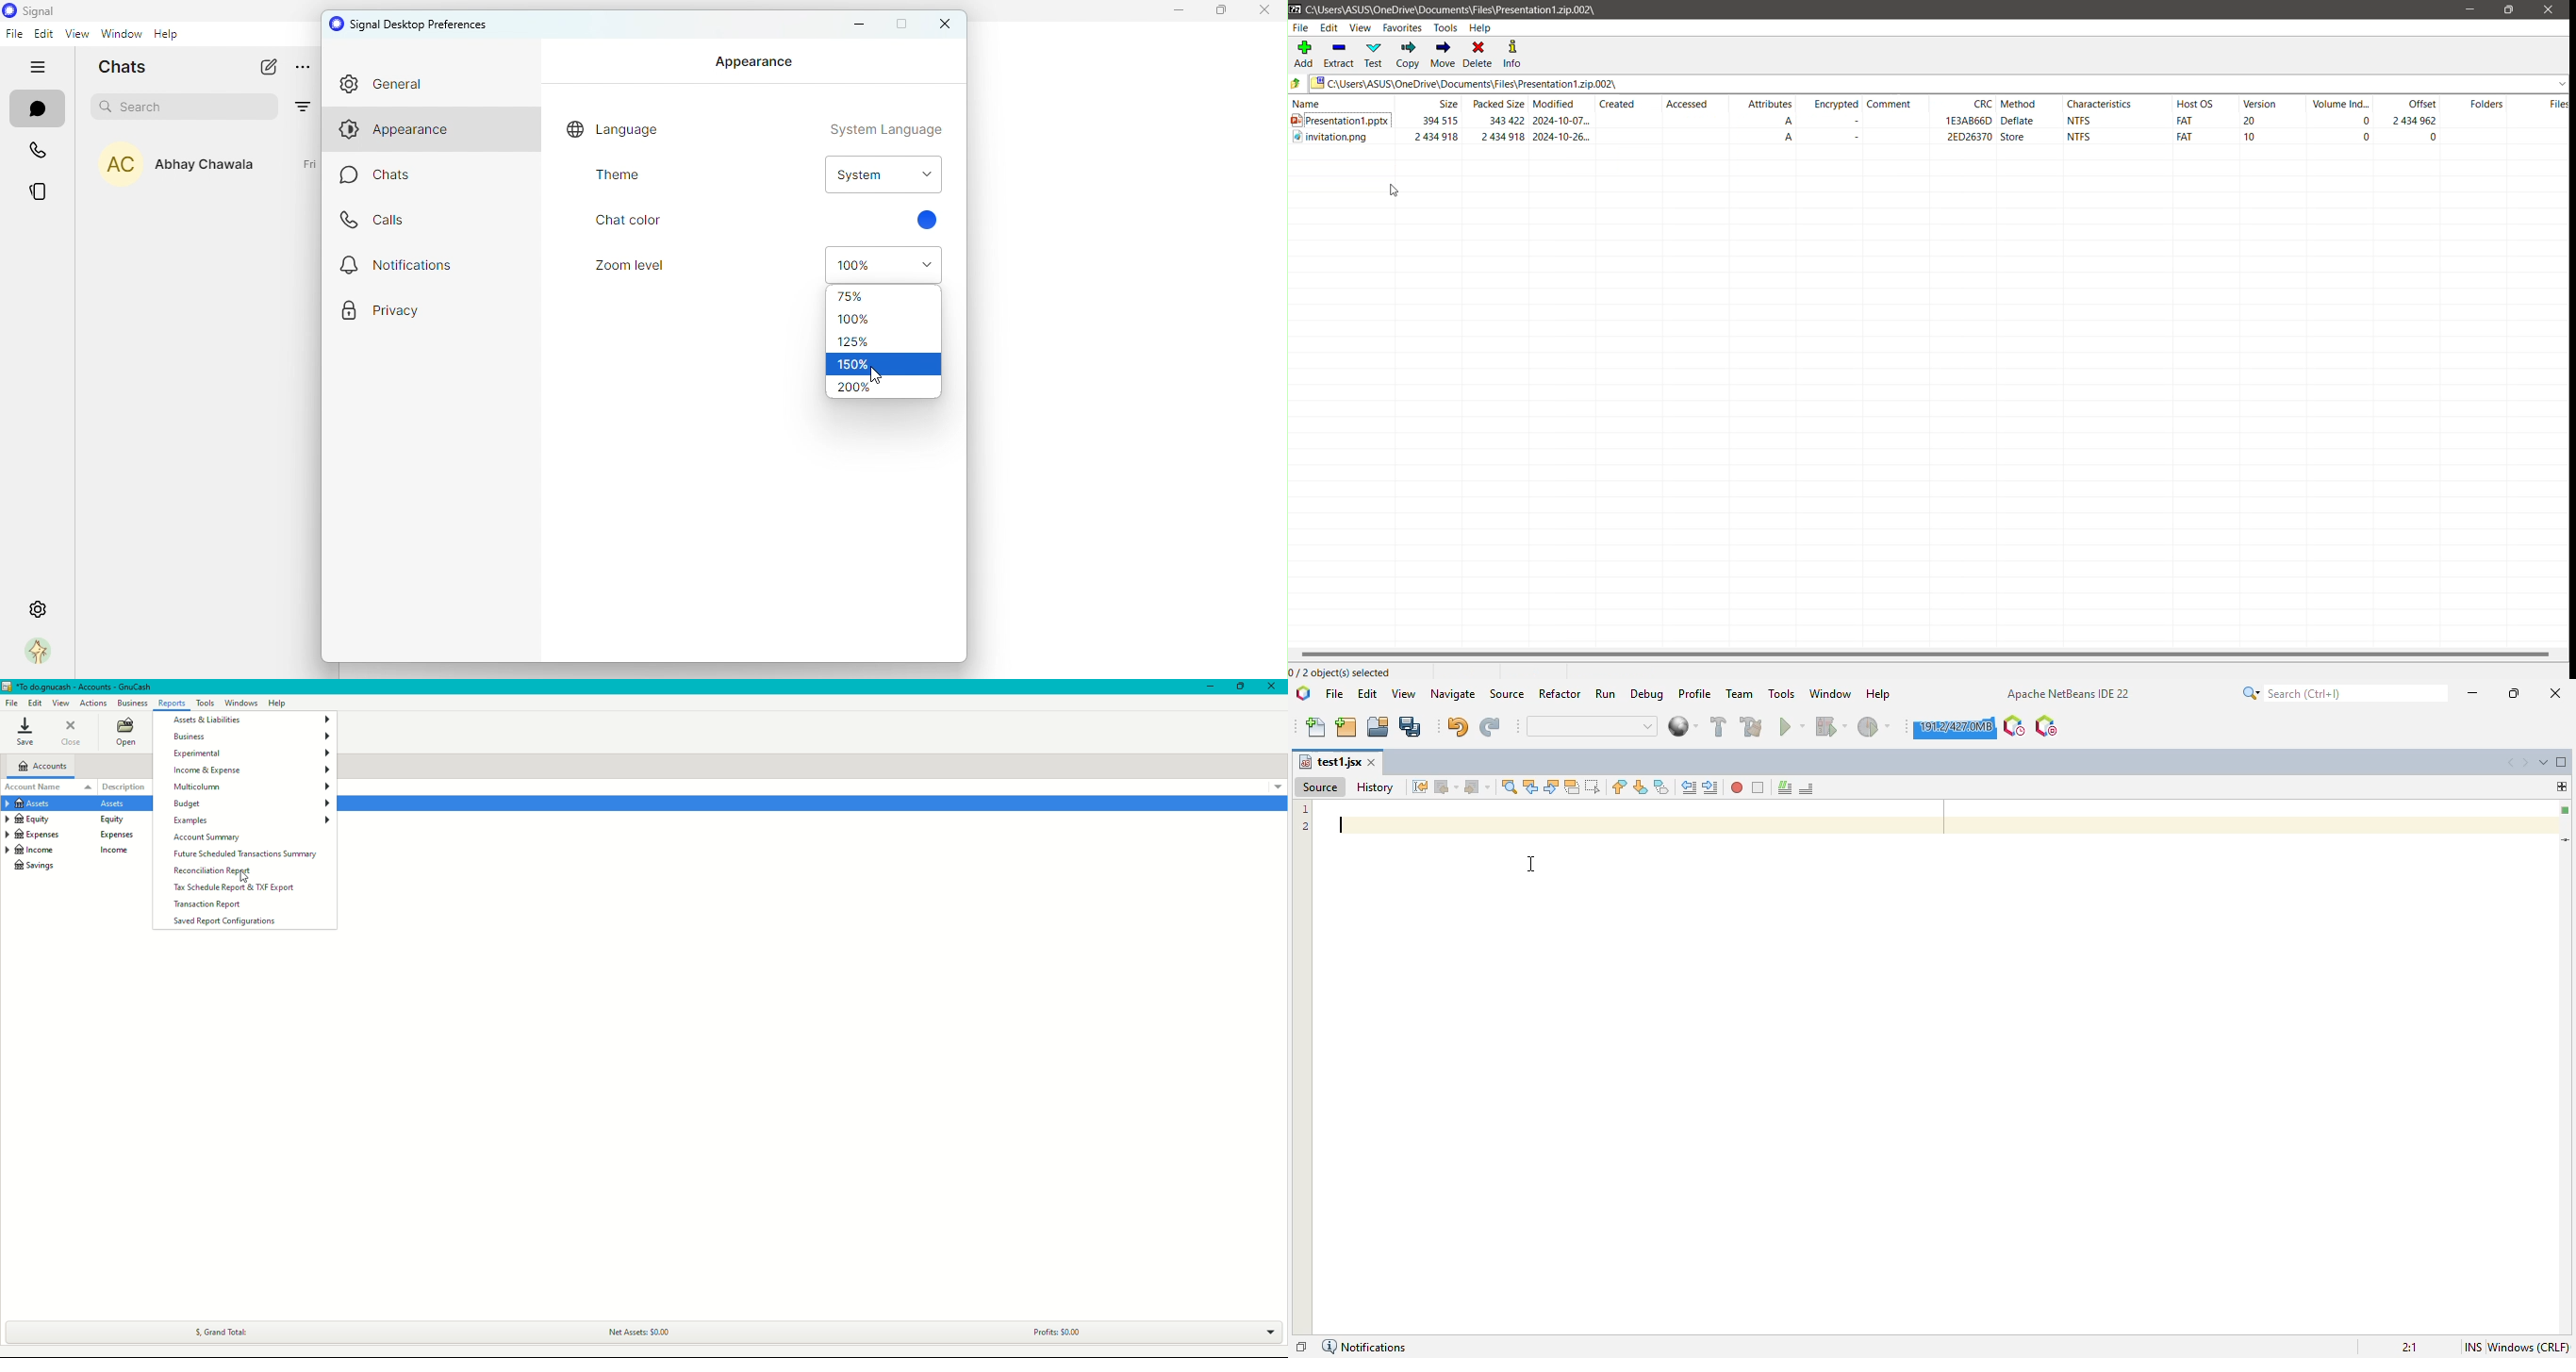  Describe the element at coordinates (1973, 138) in the screenshot. I see `2ED26370` at that location.